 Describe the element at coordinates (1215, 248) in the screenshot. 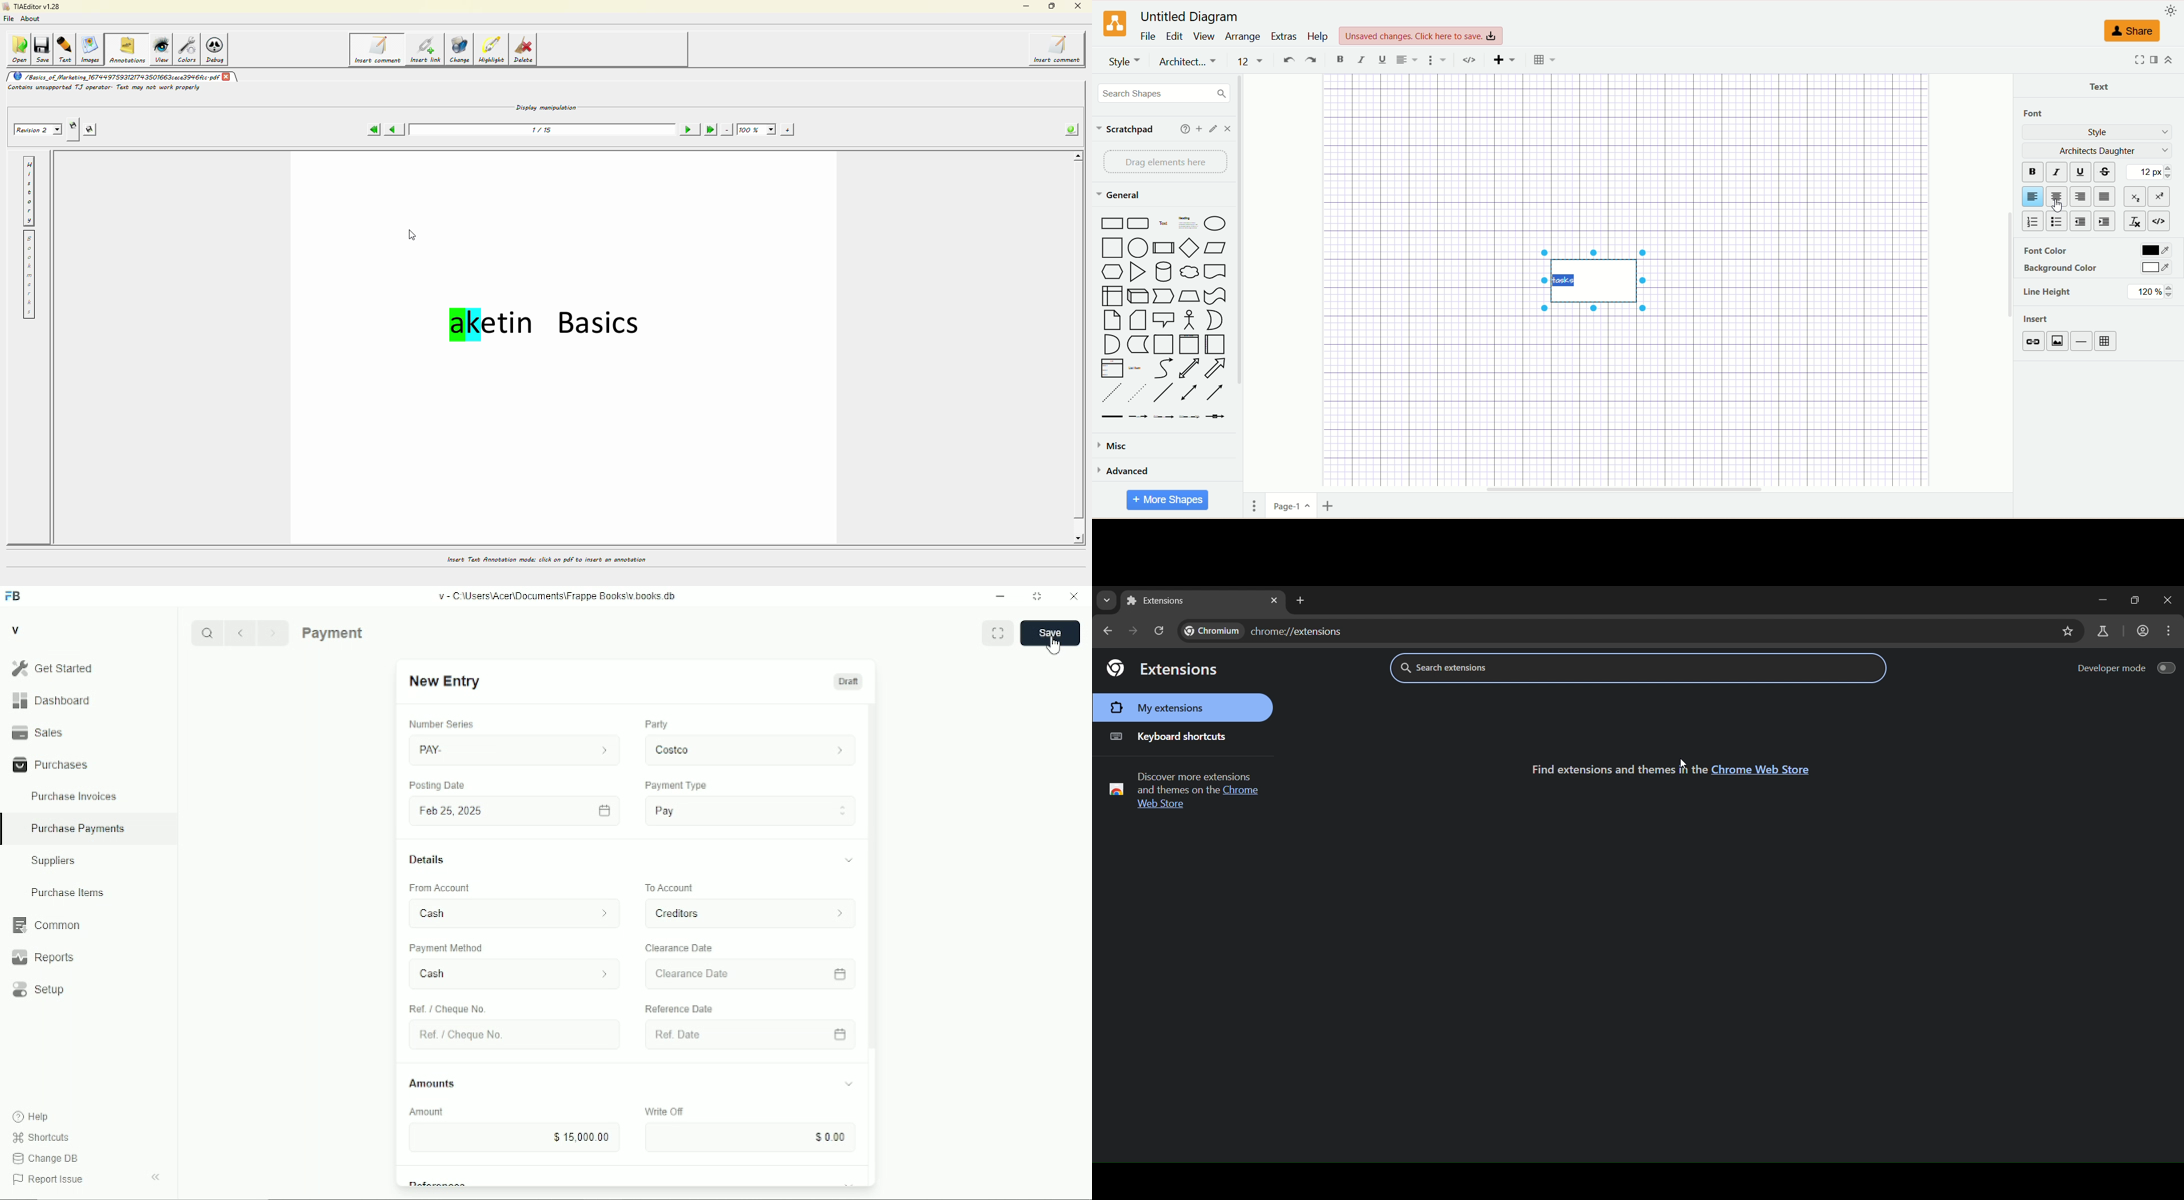

I see `Parallelogram` at that location.